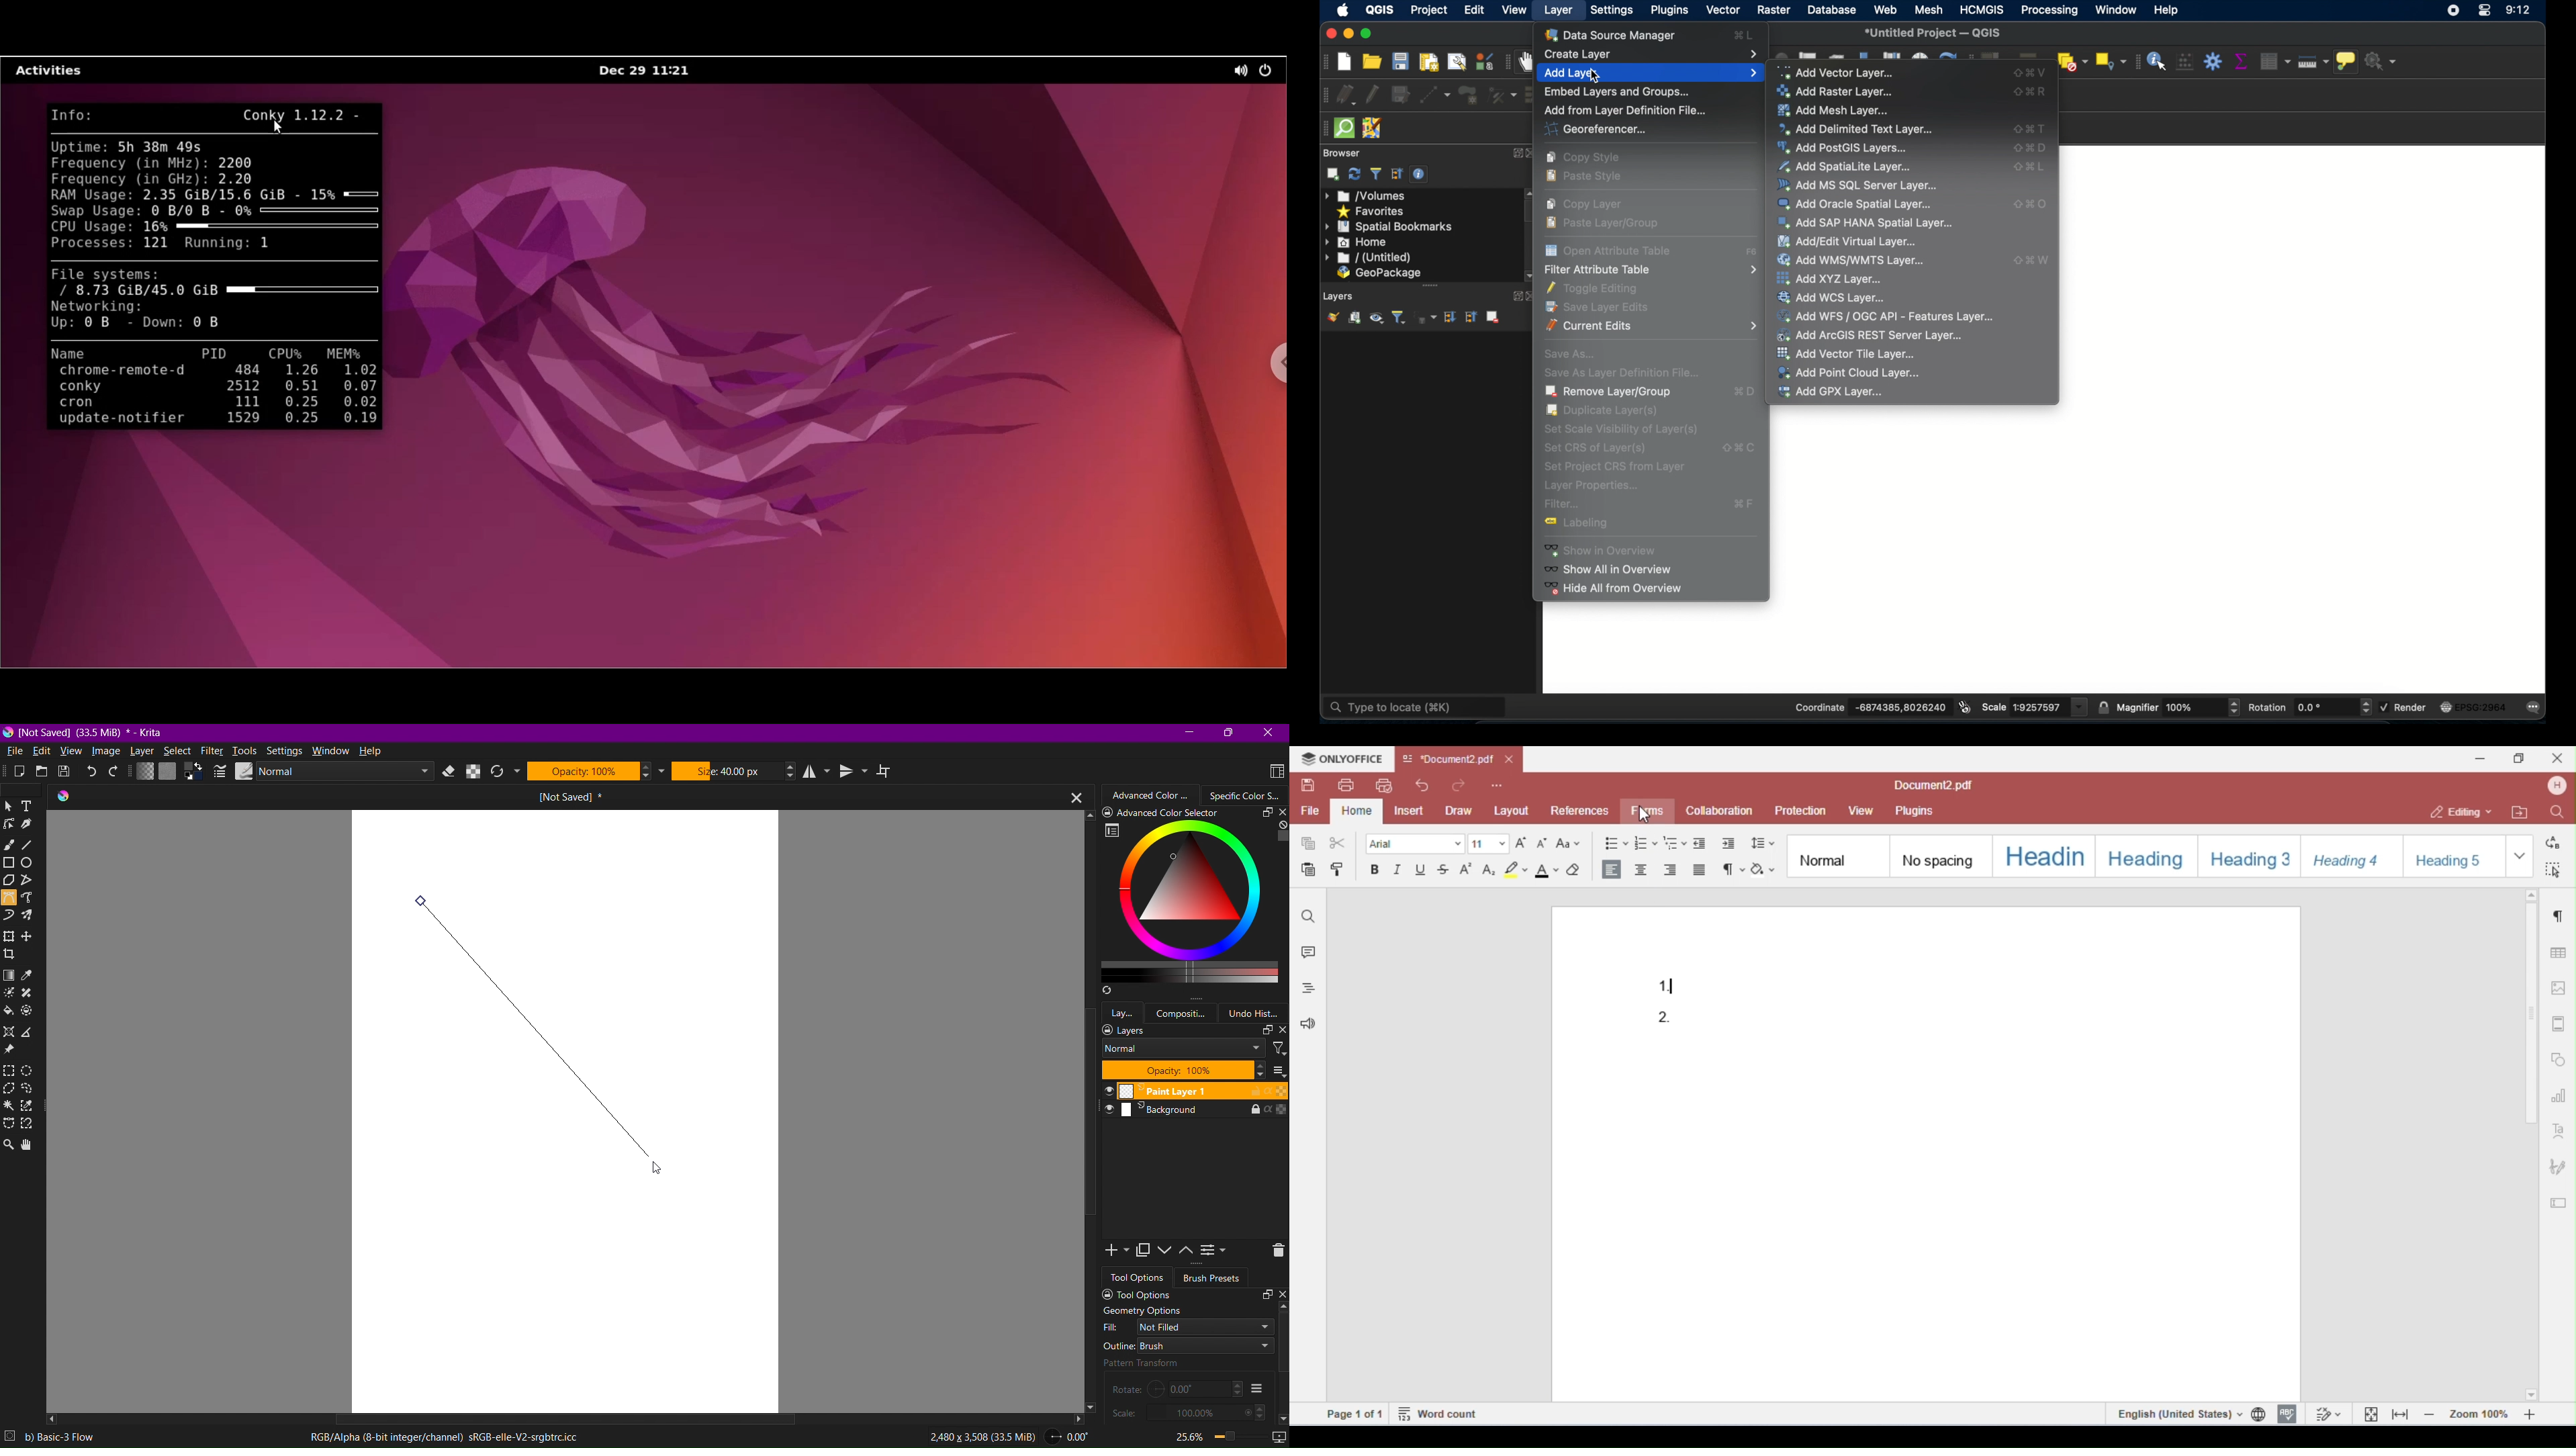  I want to click on Enclose and fill tool, so click(32, 1013).